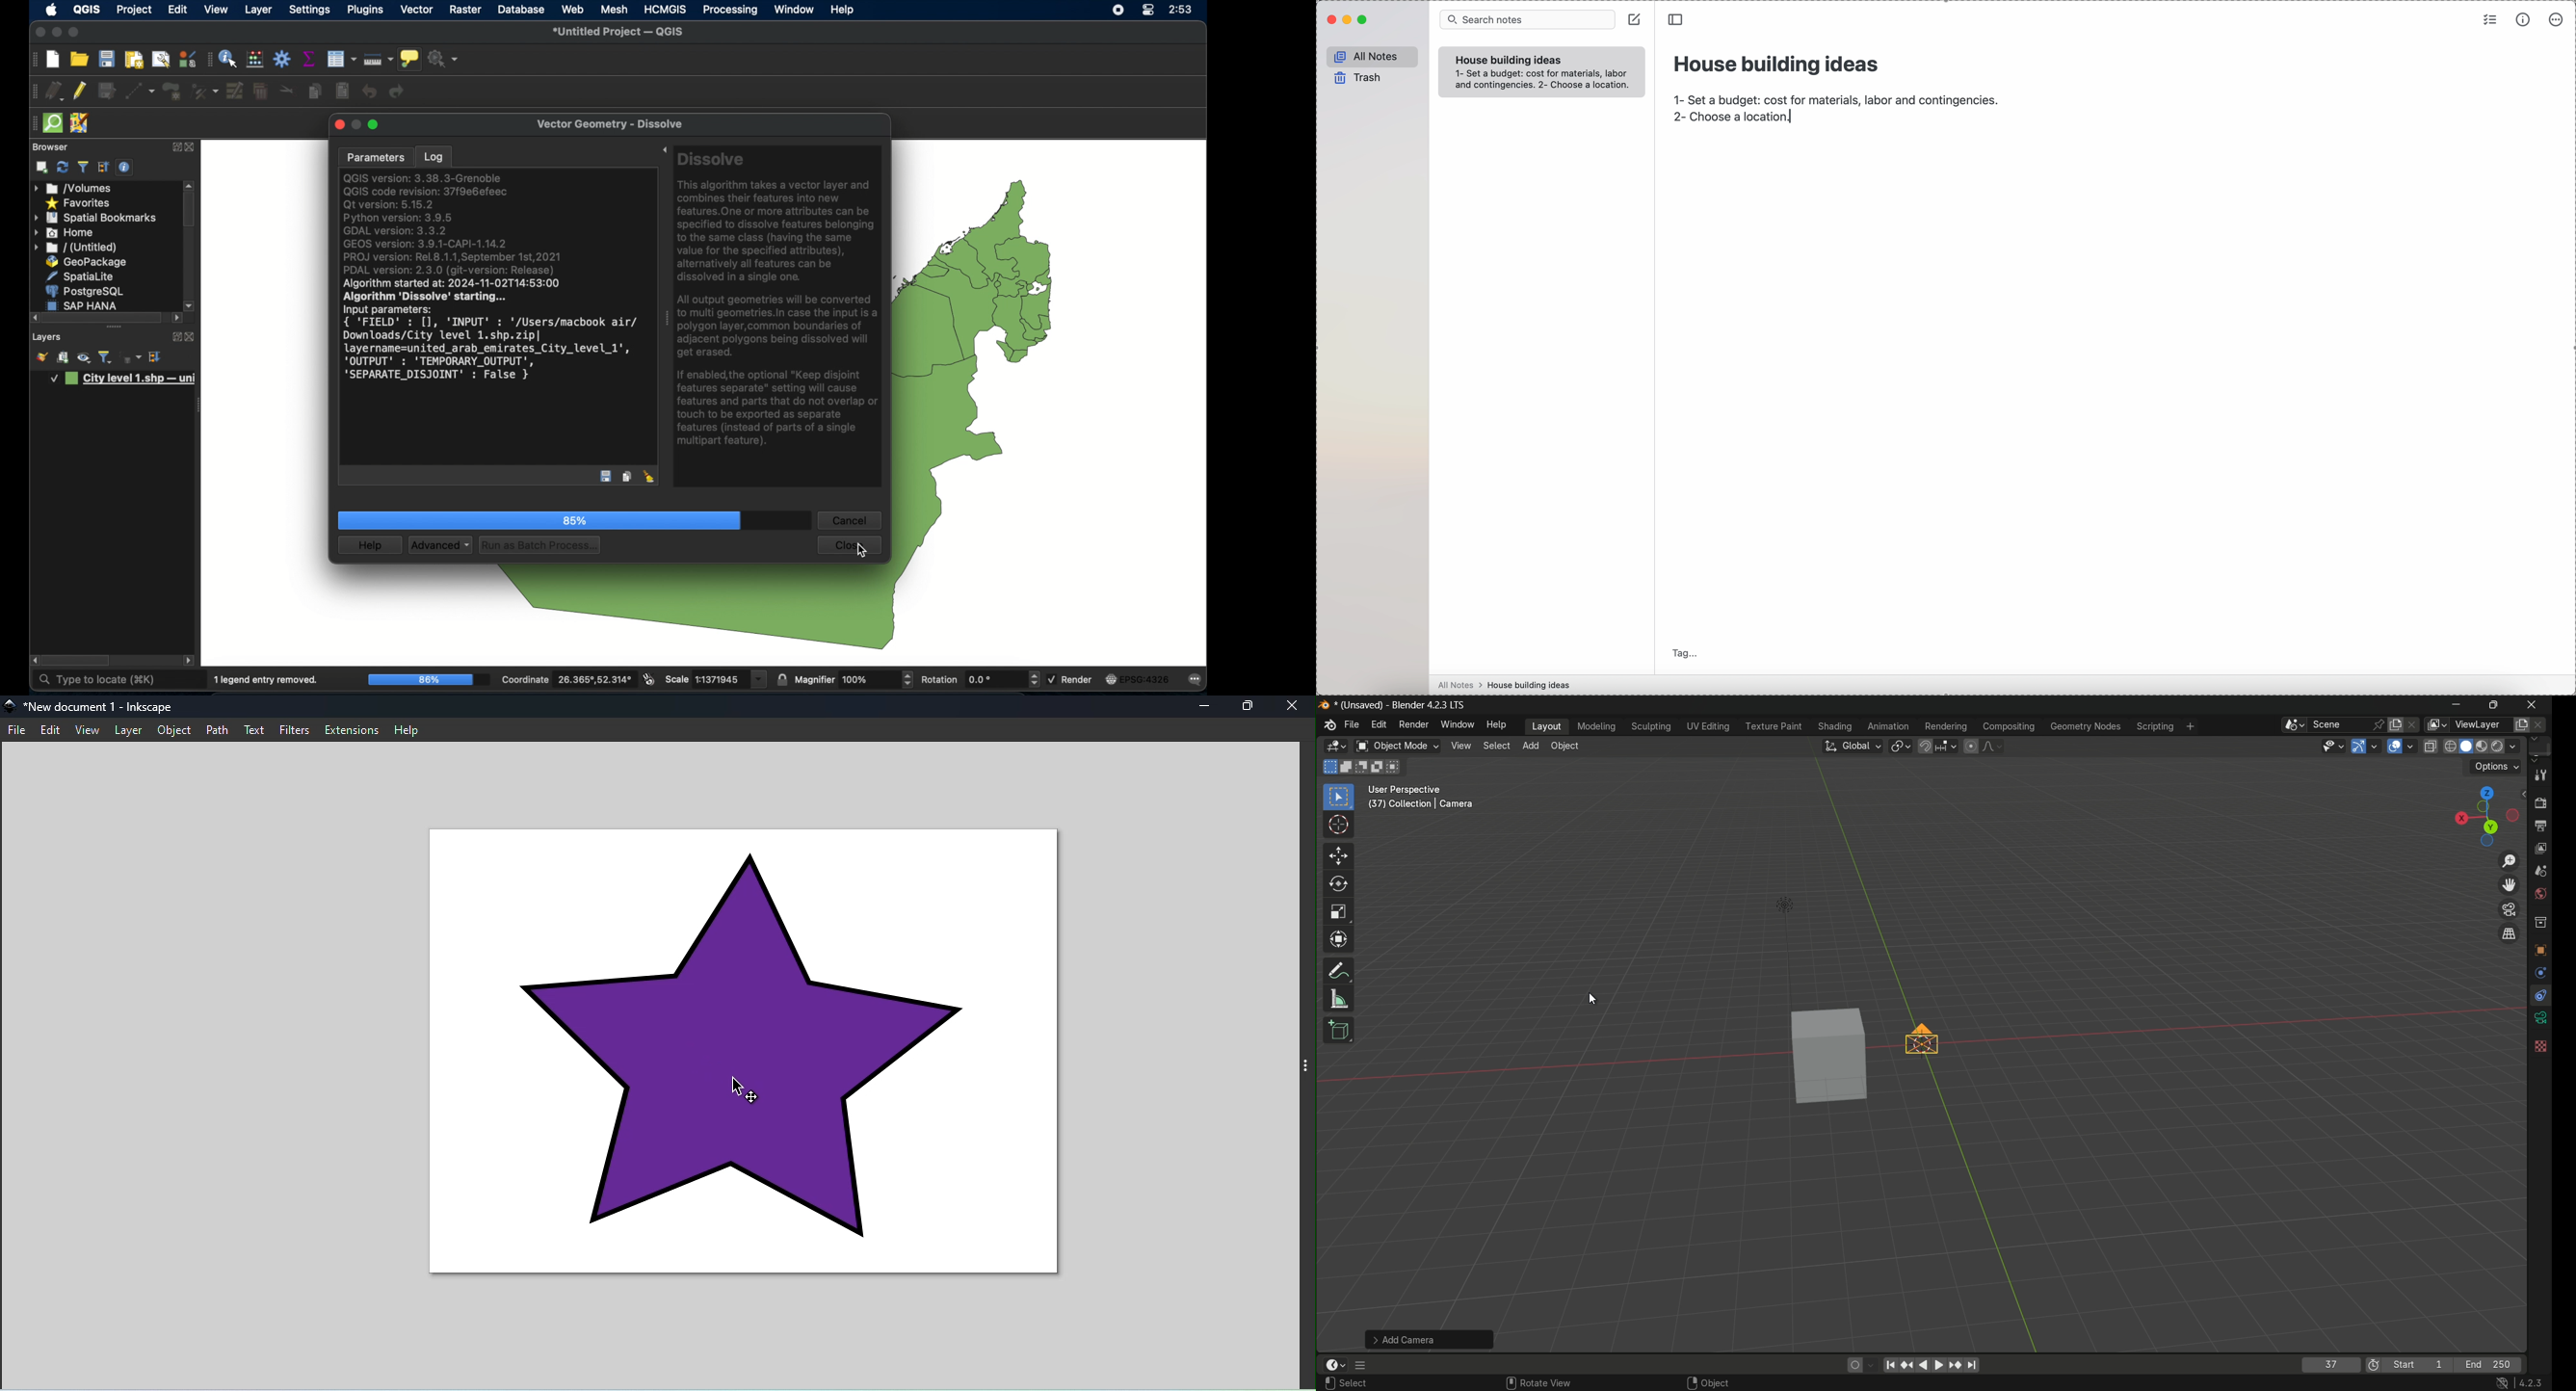 The height and width of the screenshot is (1400, 2576). What do you see at coordinates (980, 679) in the screenshot?
I see `rotation` at bounding box center [980, 679].